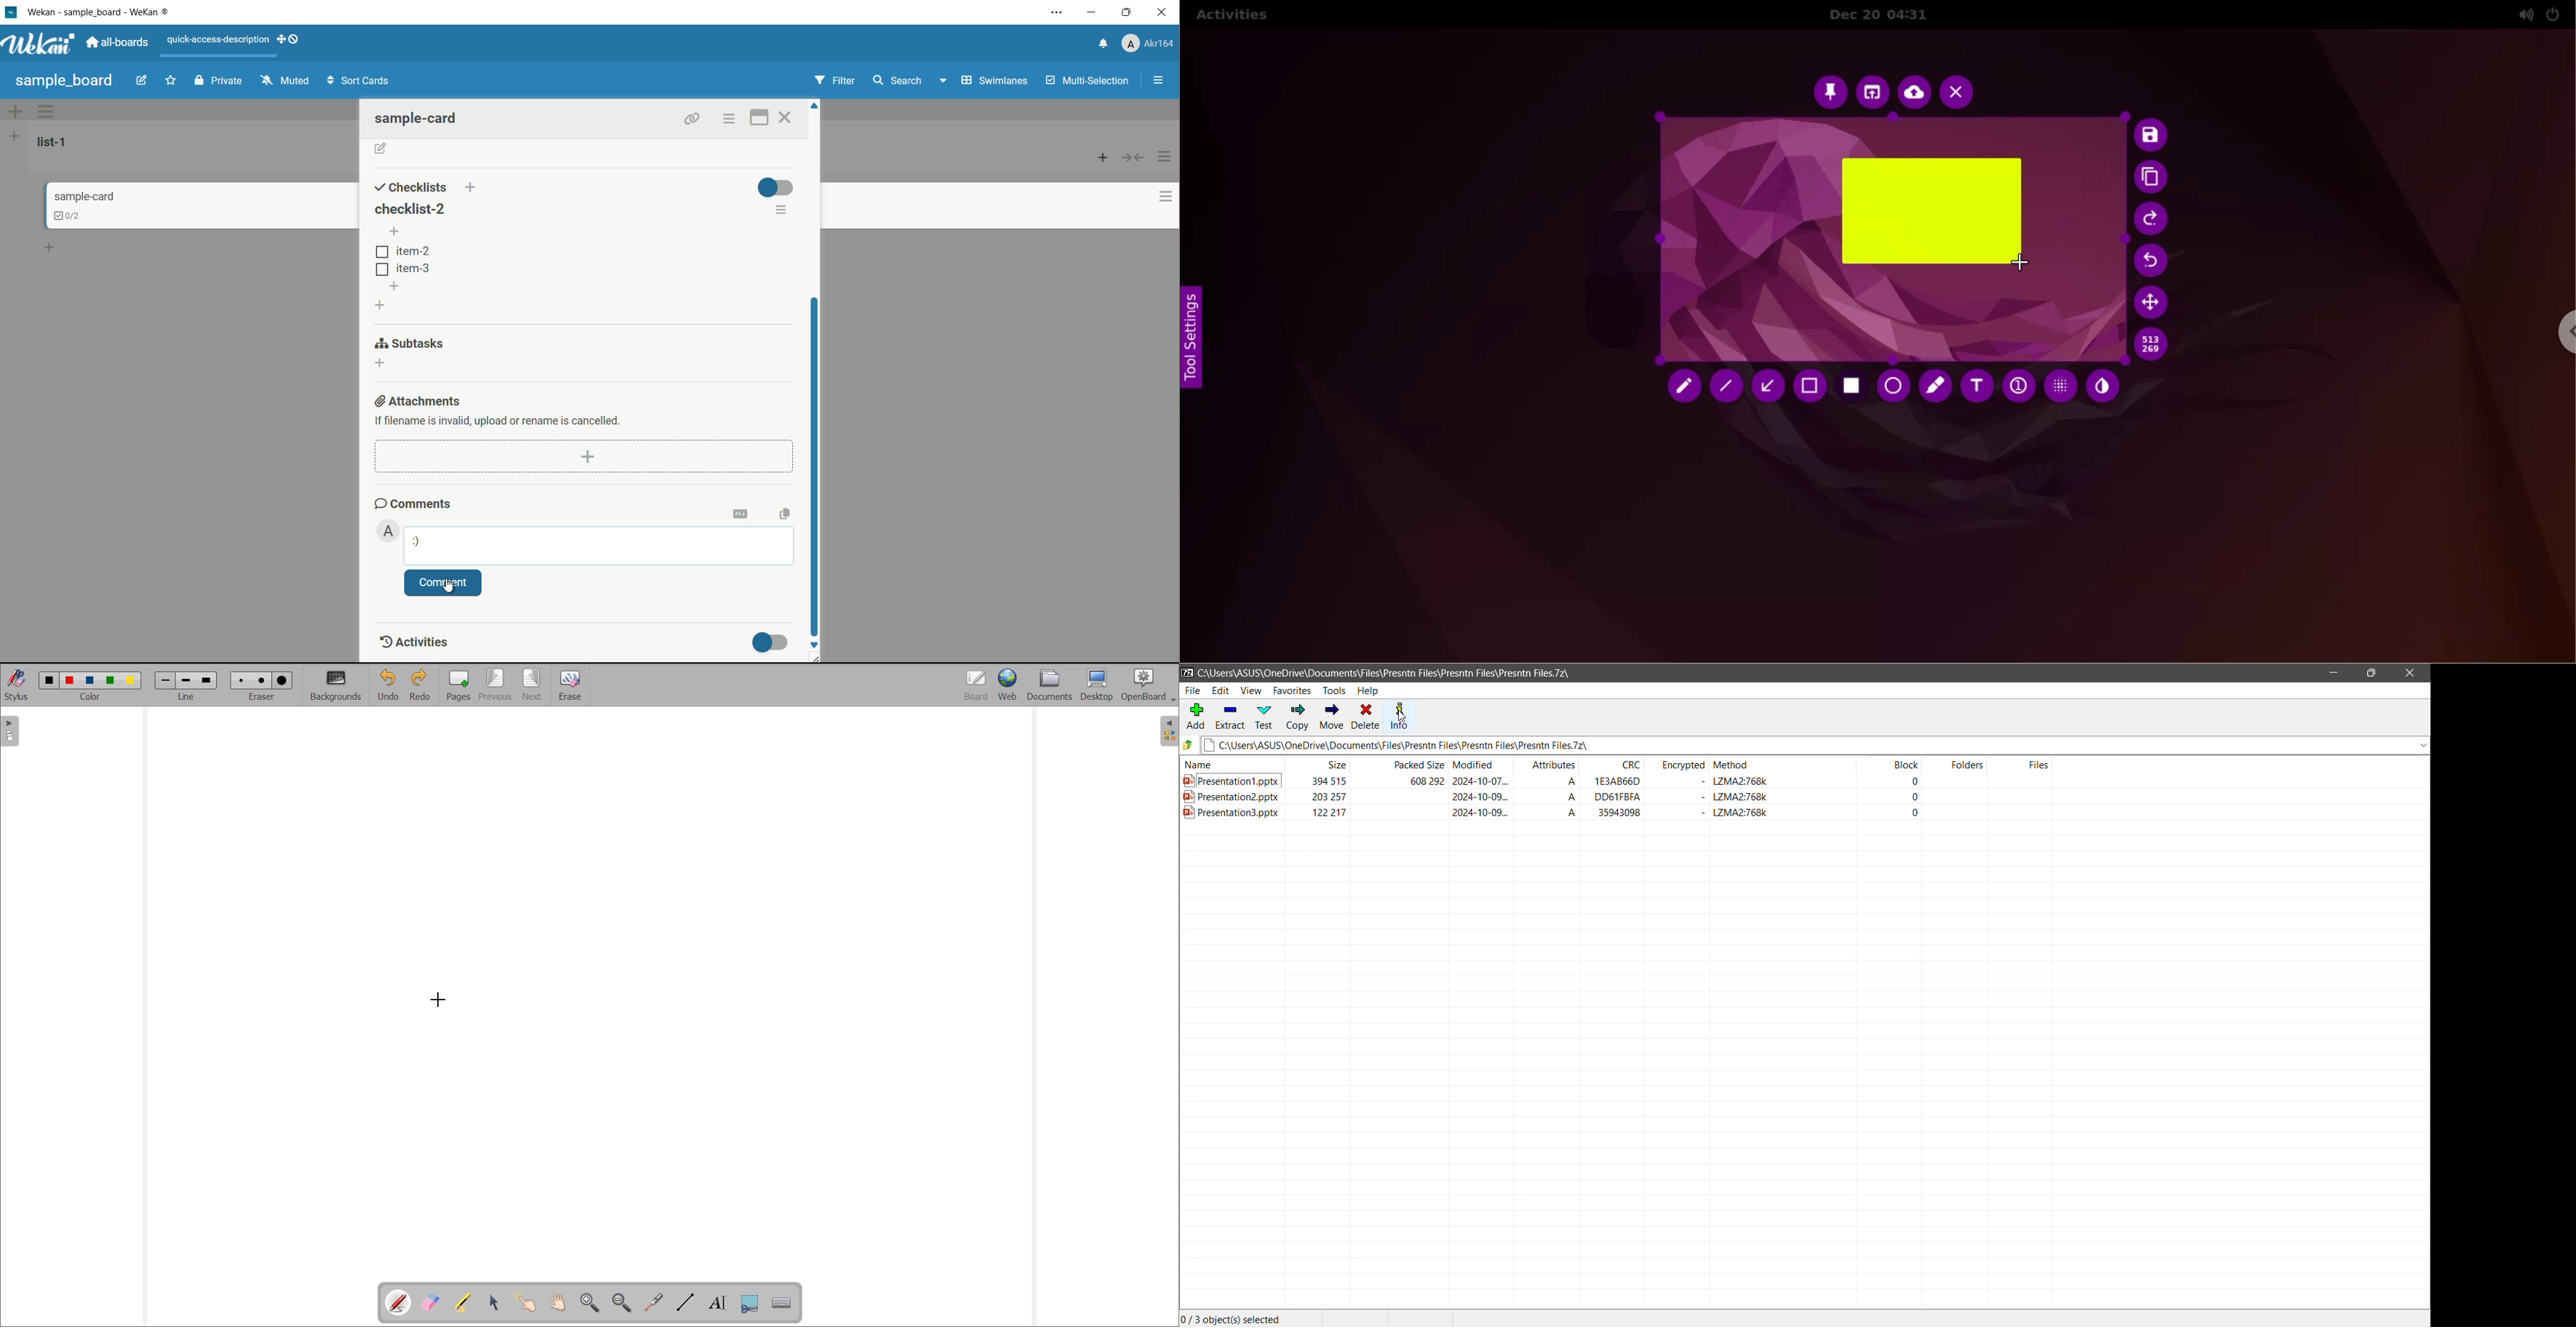 The width and height of the screenshot is (2576, 1344). Describe the element at coordinates (1265, 716) in the screenshot. I see `Test` at that location.